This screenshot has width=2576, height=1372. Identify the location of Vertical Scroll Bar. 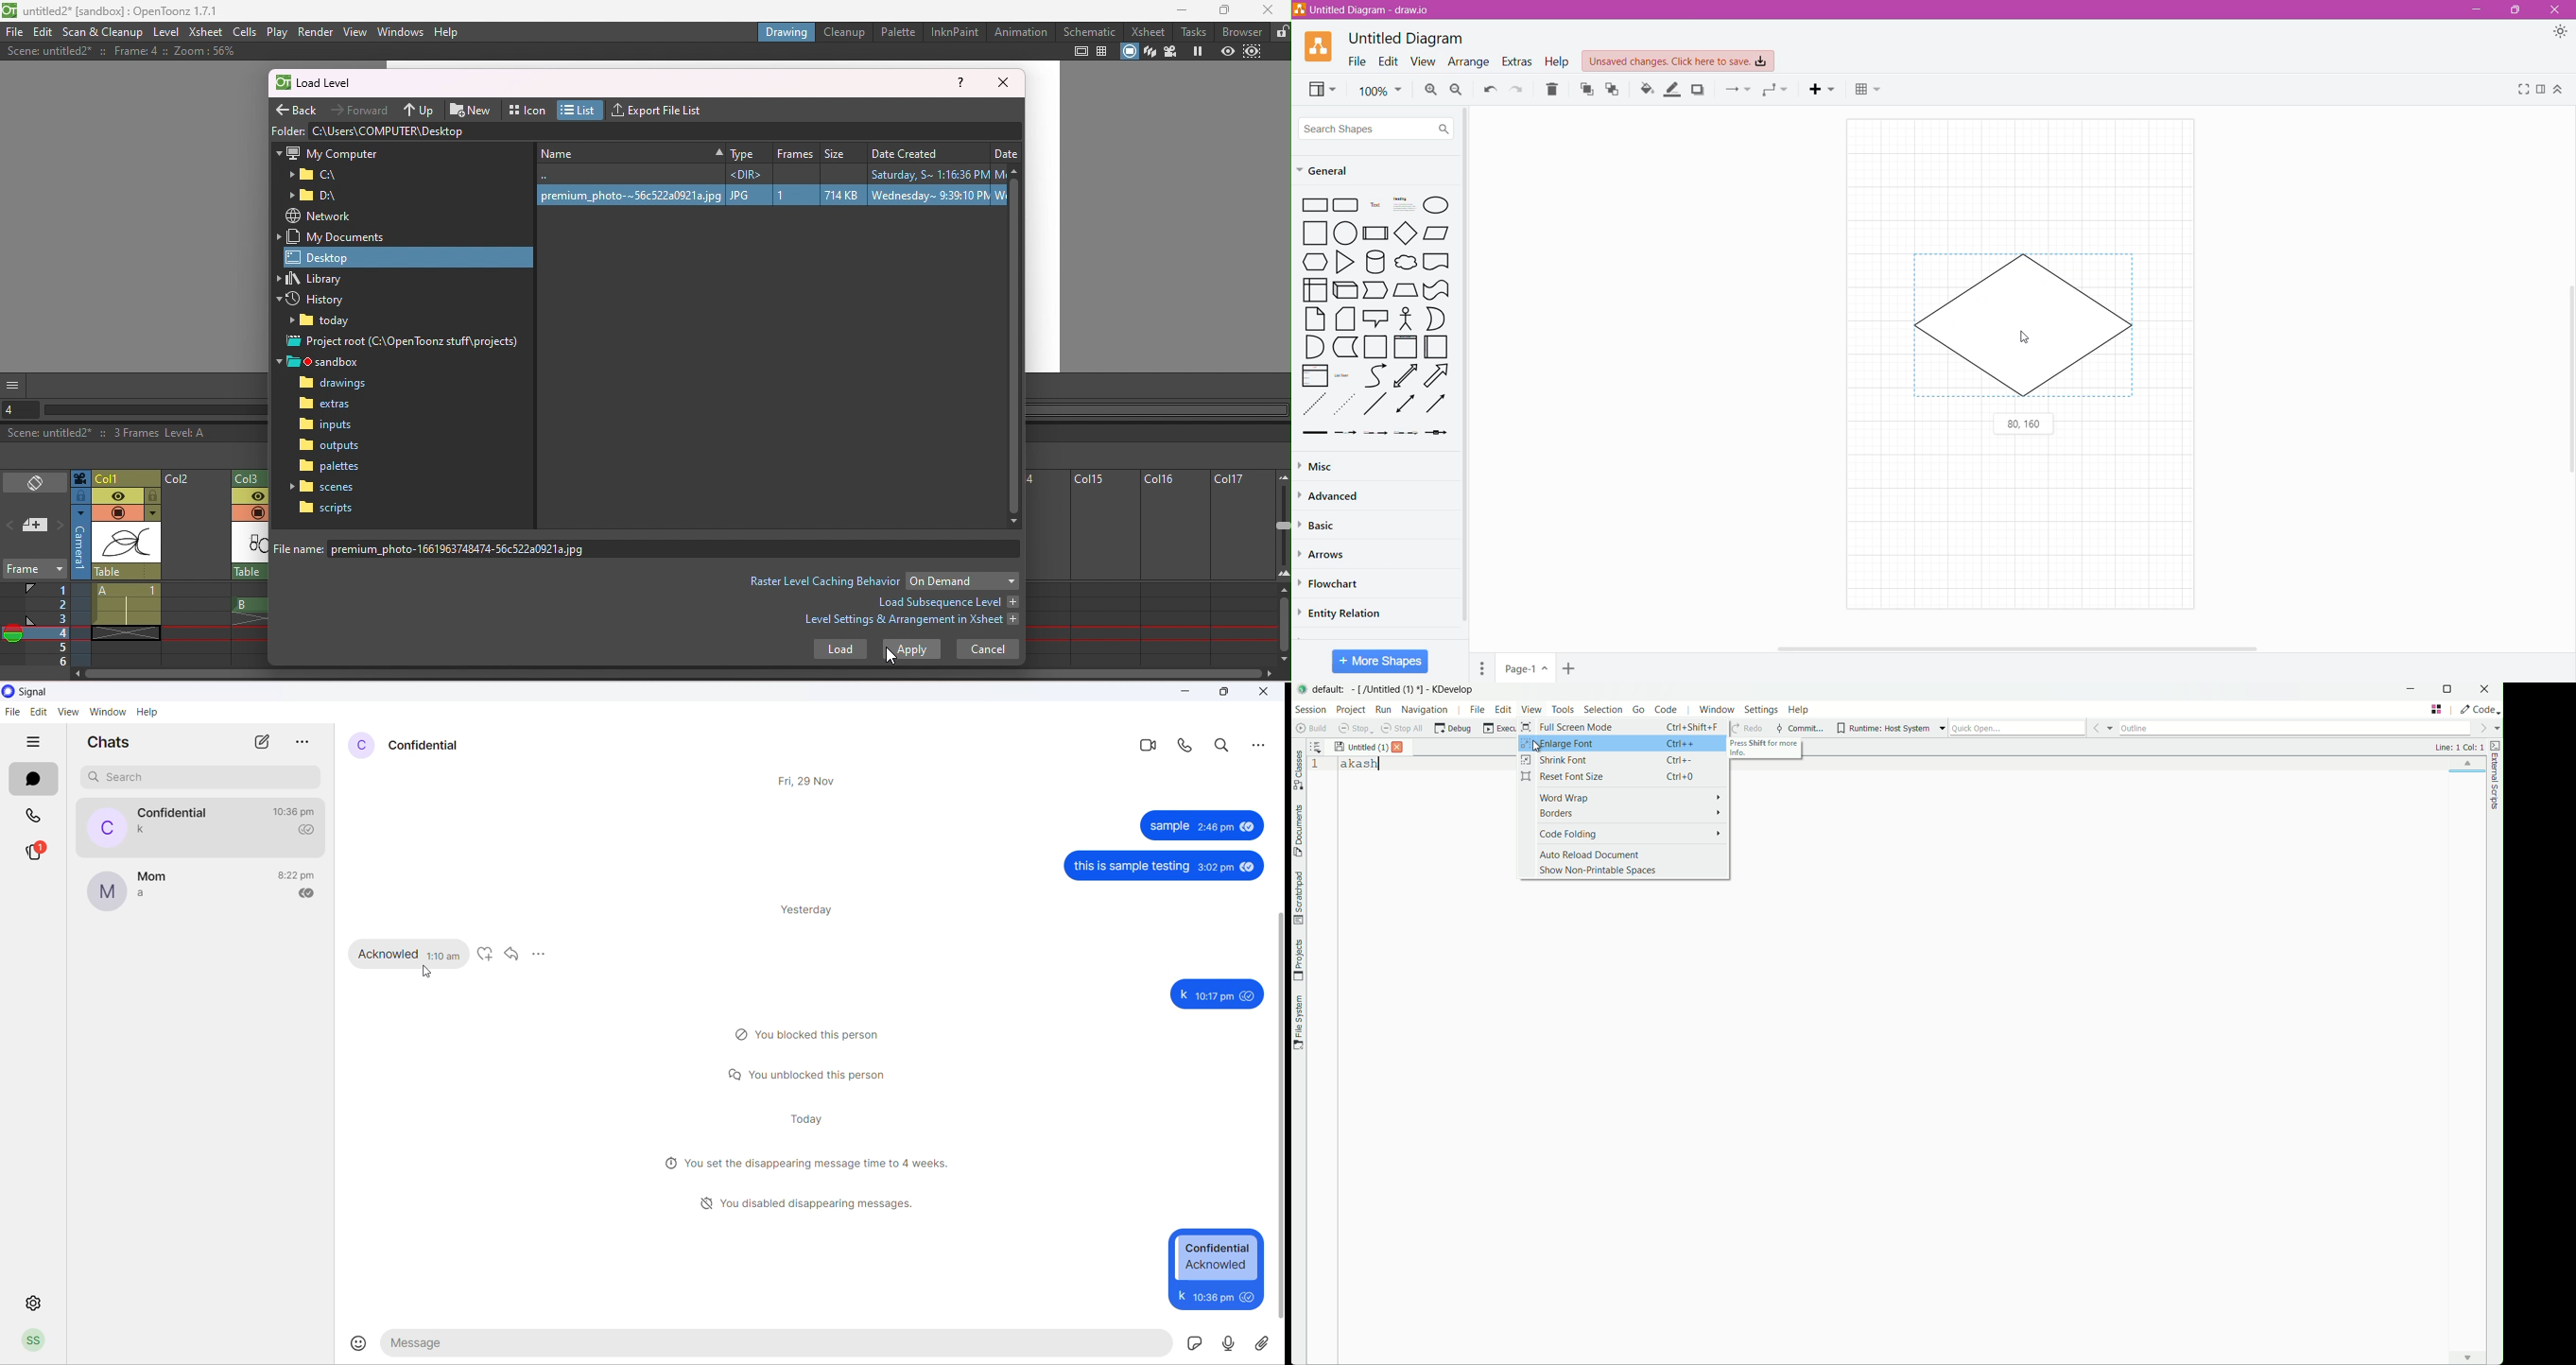
(1465, 369).